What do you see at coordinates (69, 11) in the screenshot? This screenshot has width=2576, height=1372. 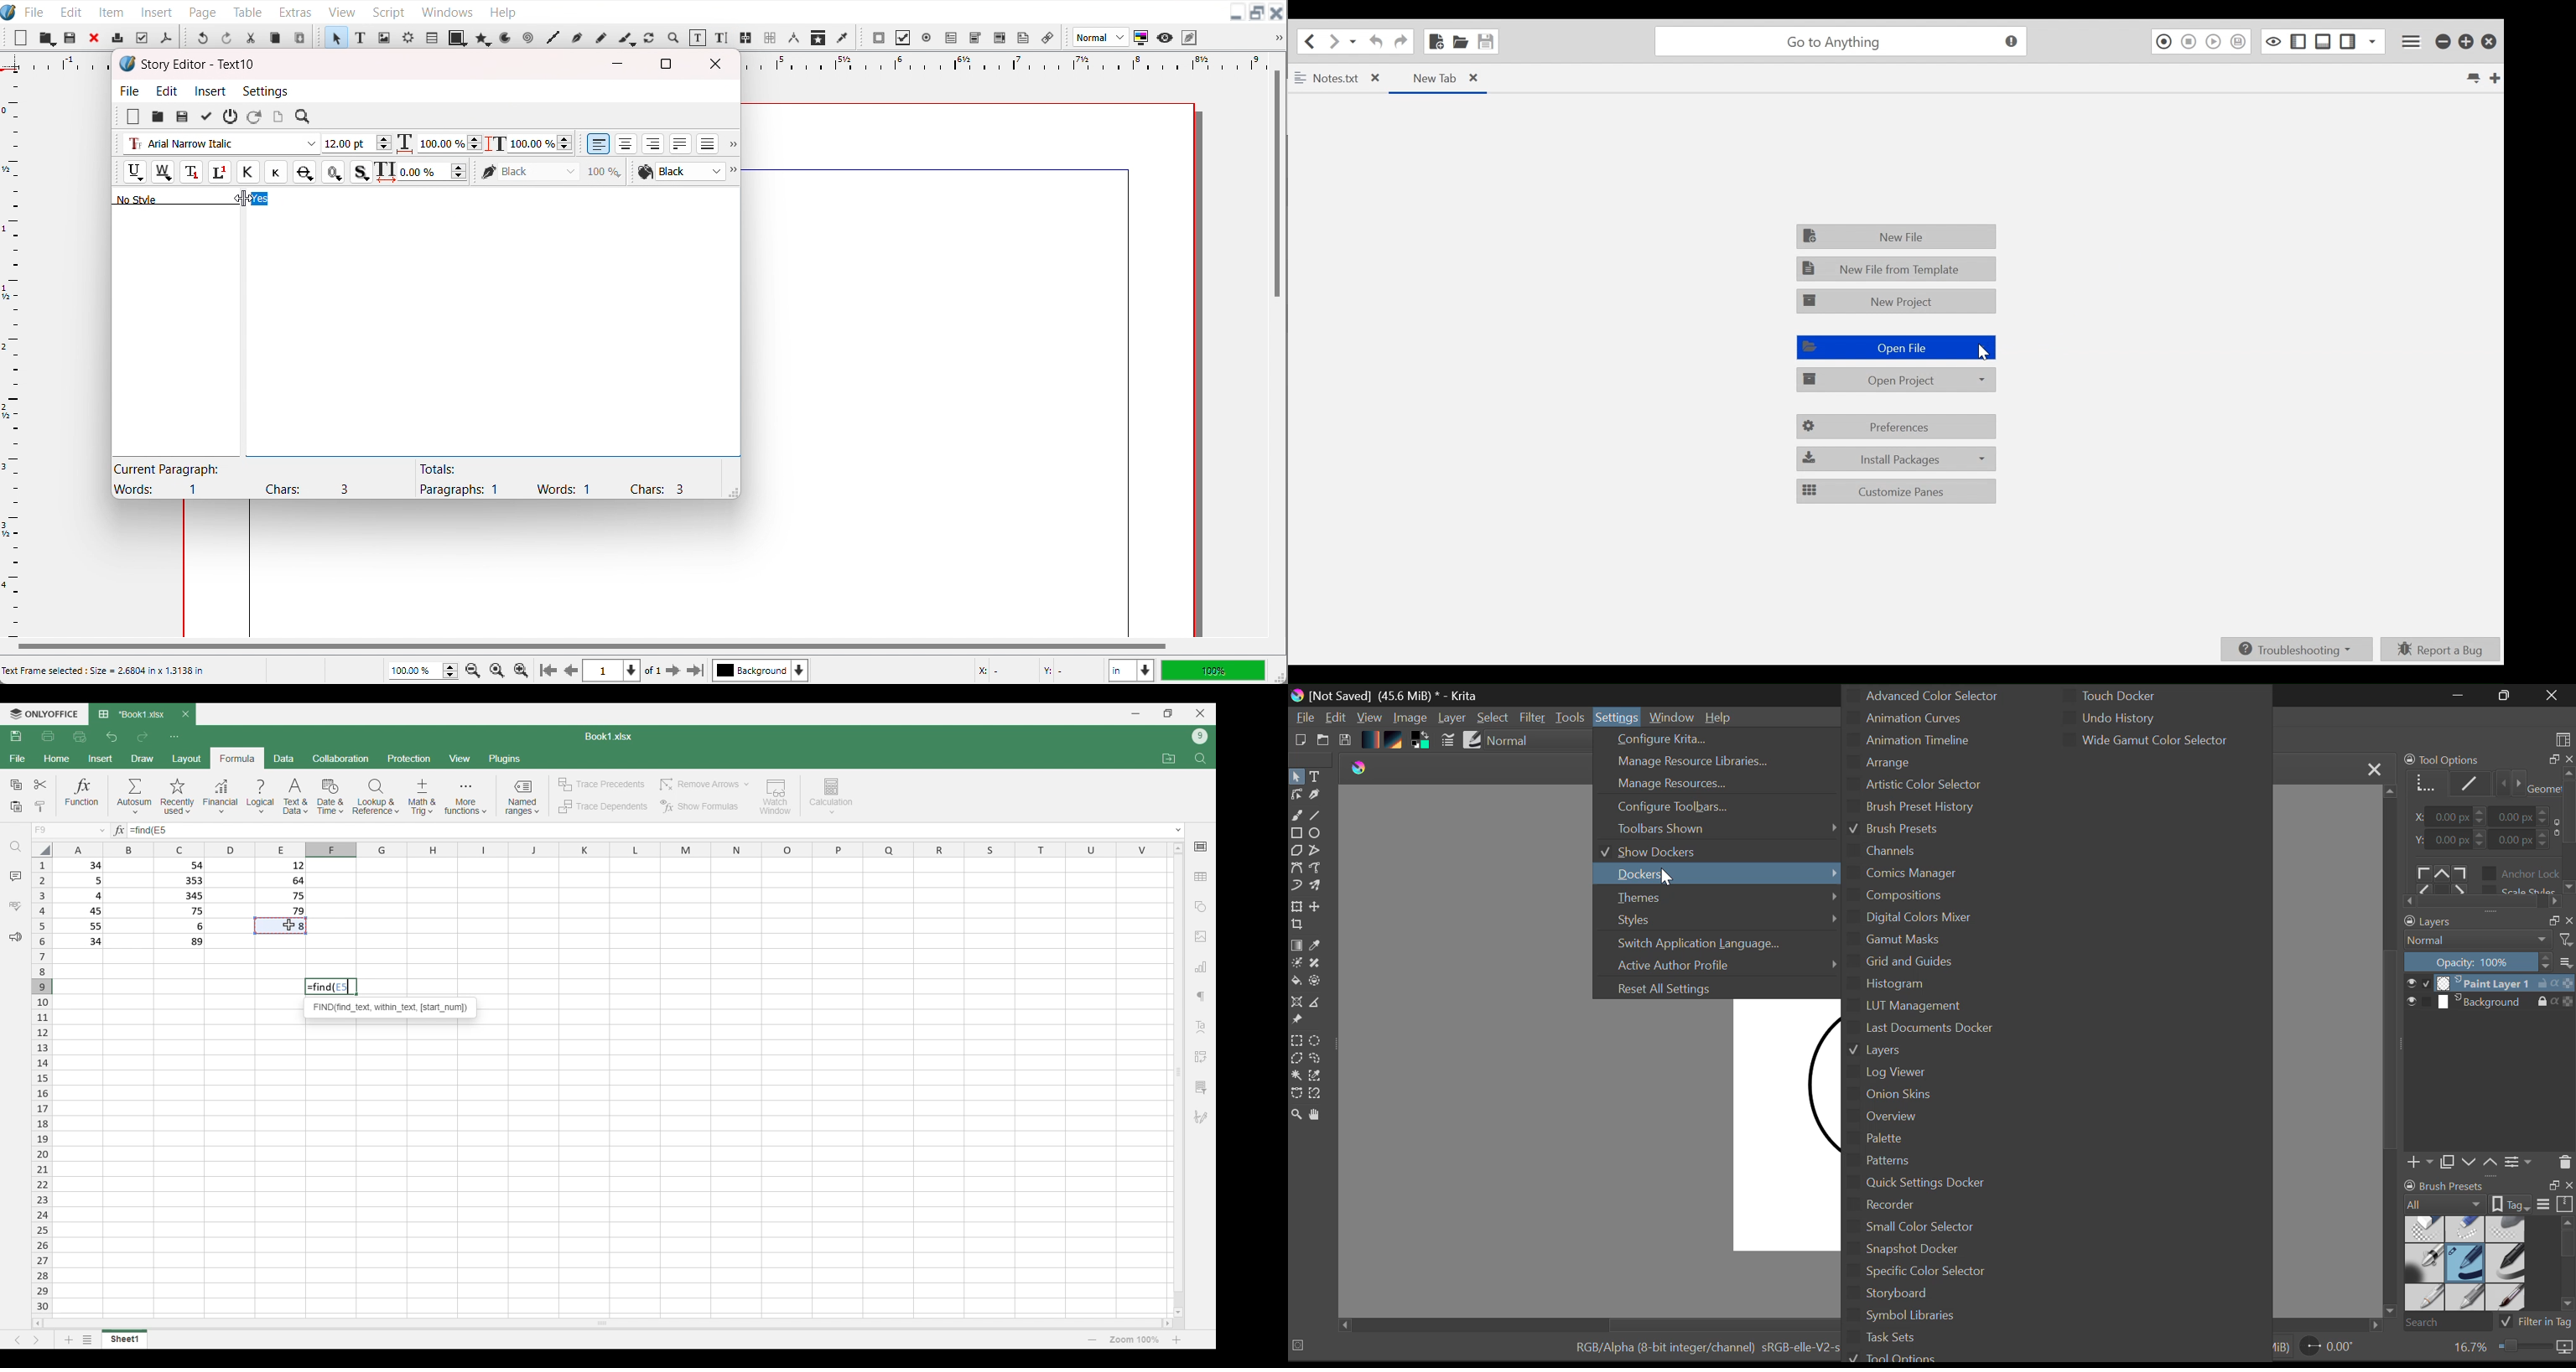 I see `Edit` at bounding box center [69, 11].